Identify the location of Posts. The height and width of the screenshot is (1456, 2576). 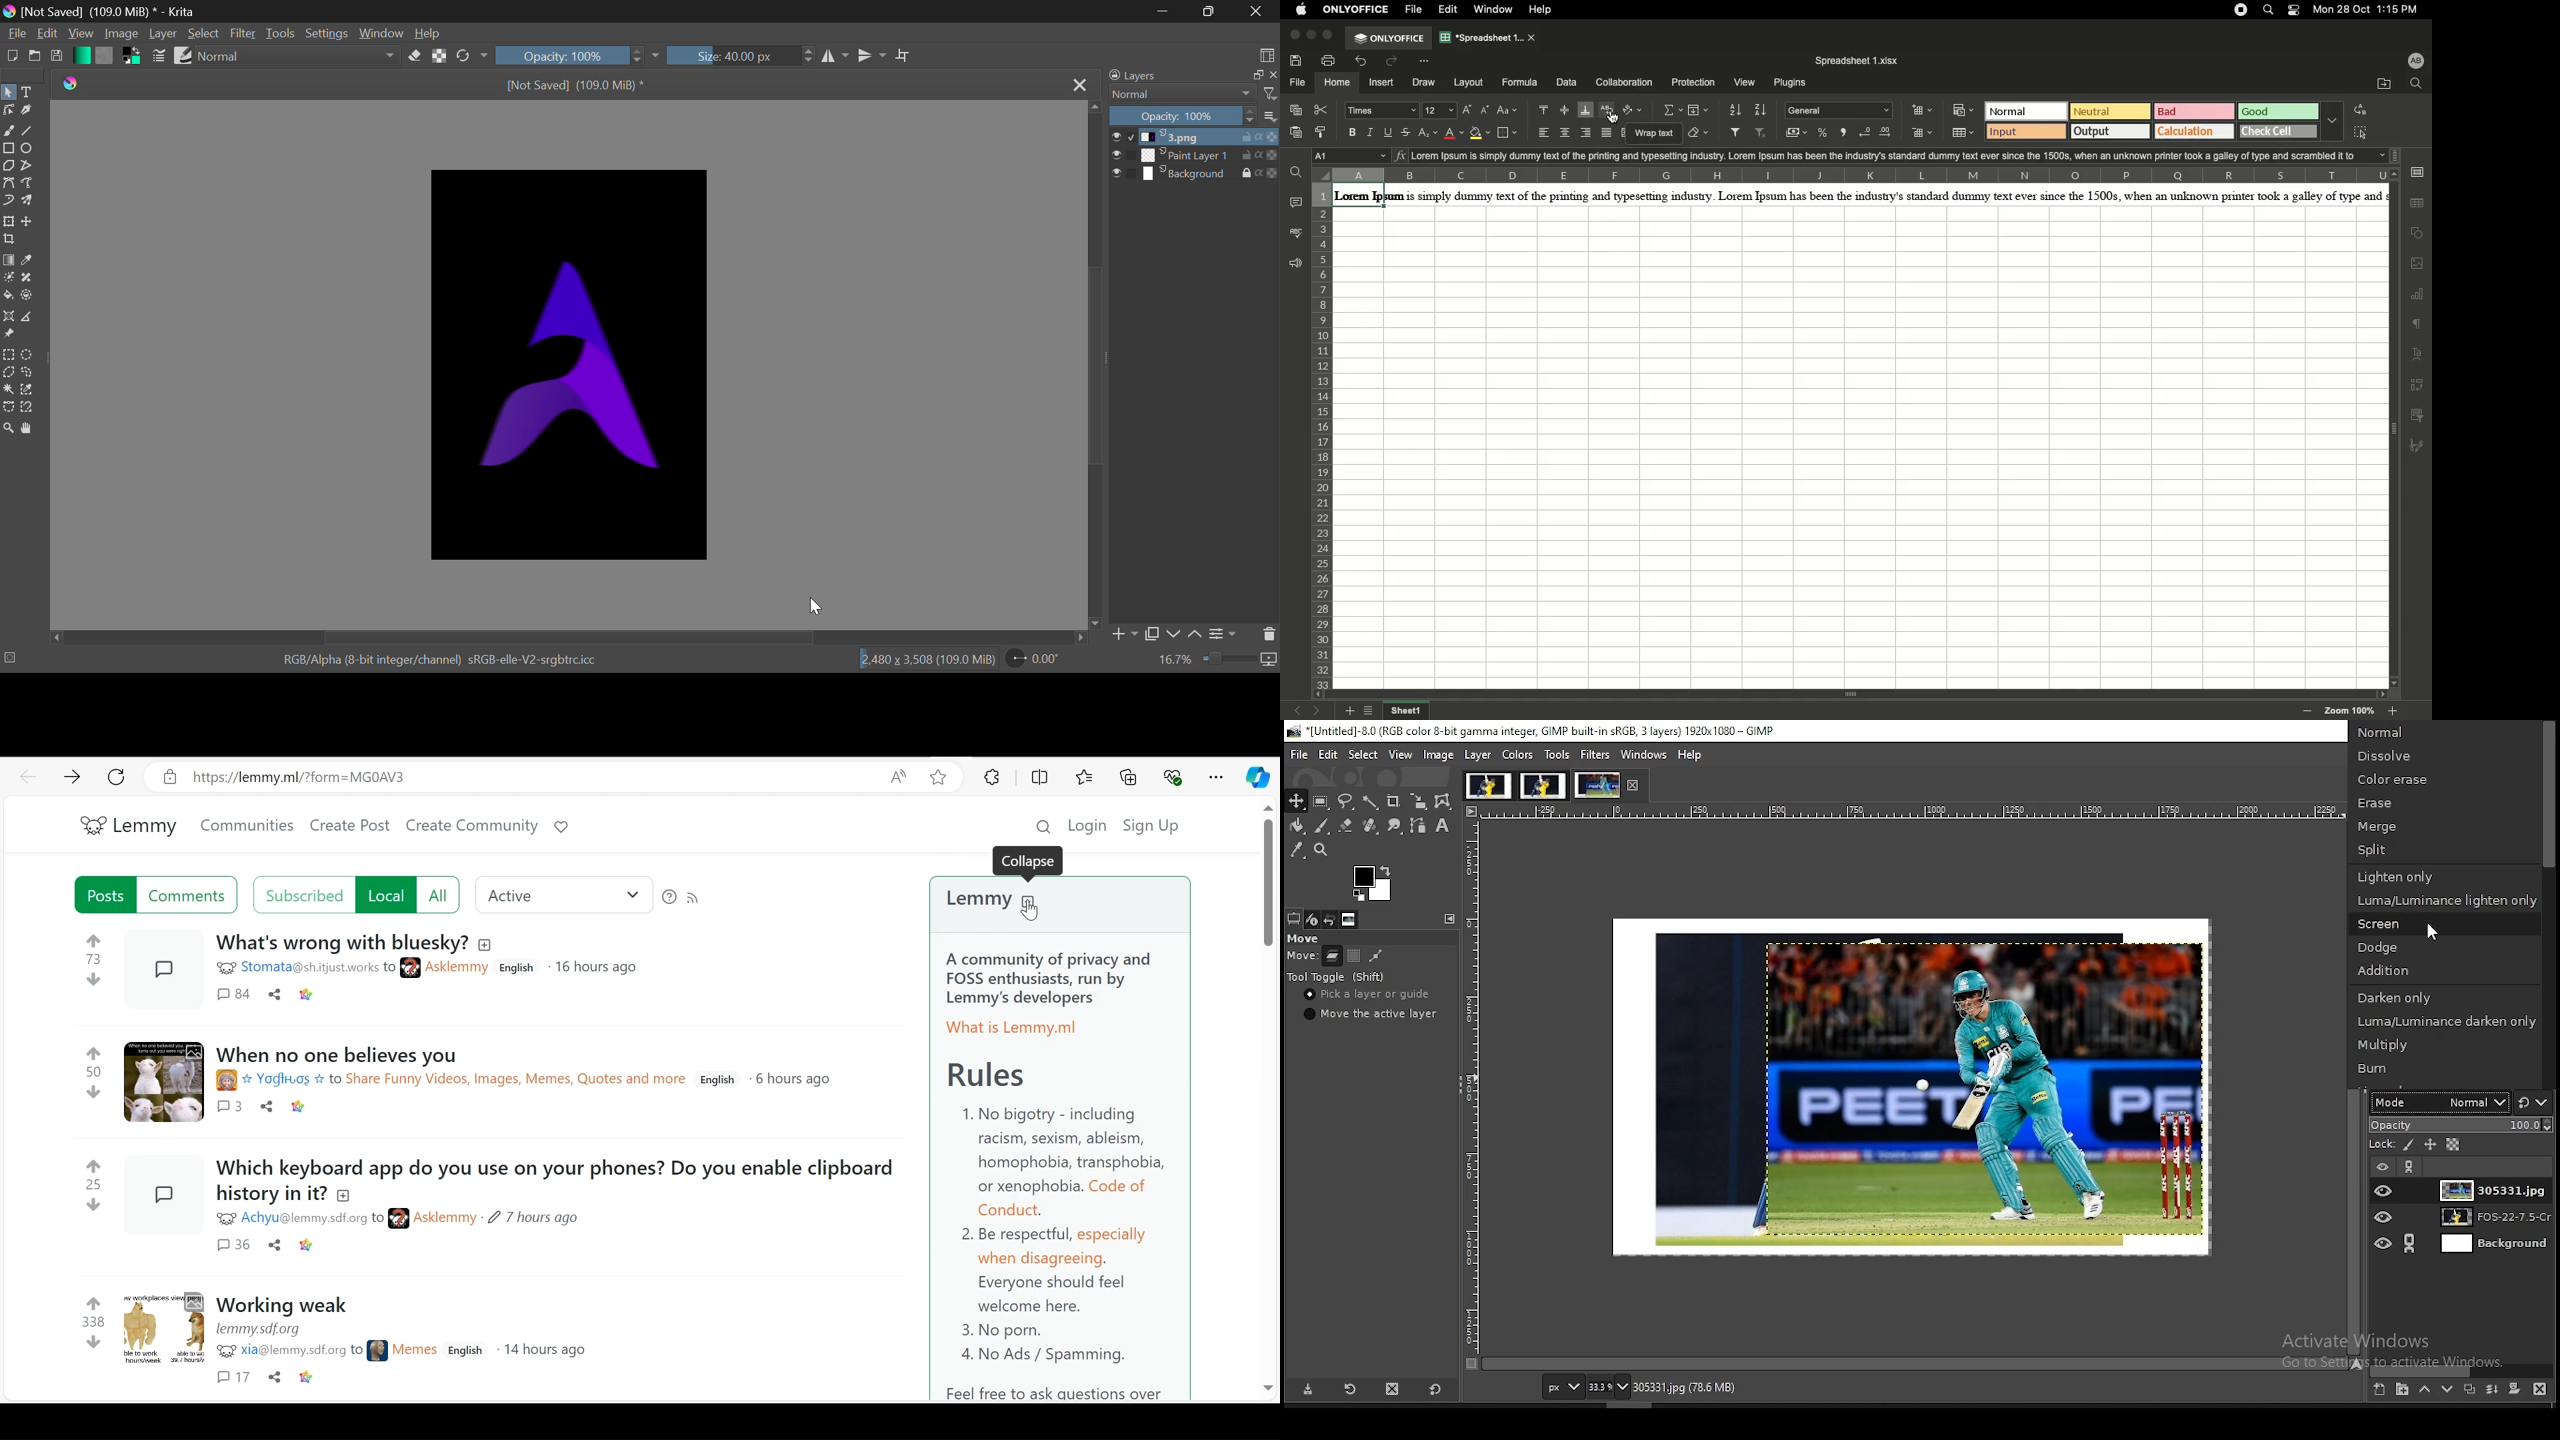
(163, 1325).